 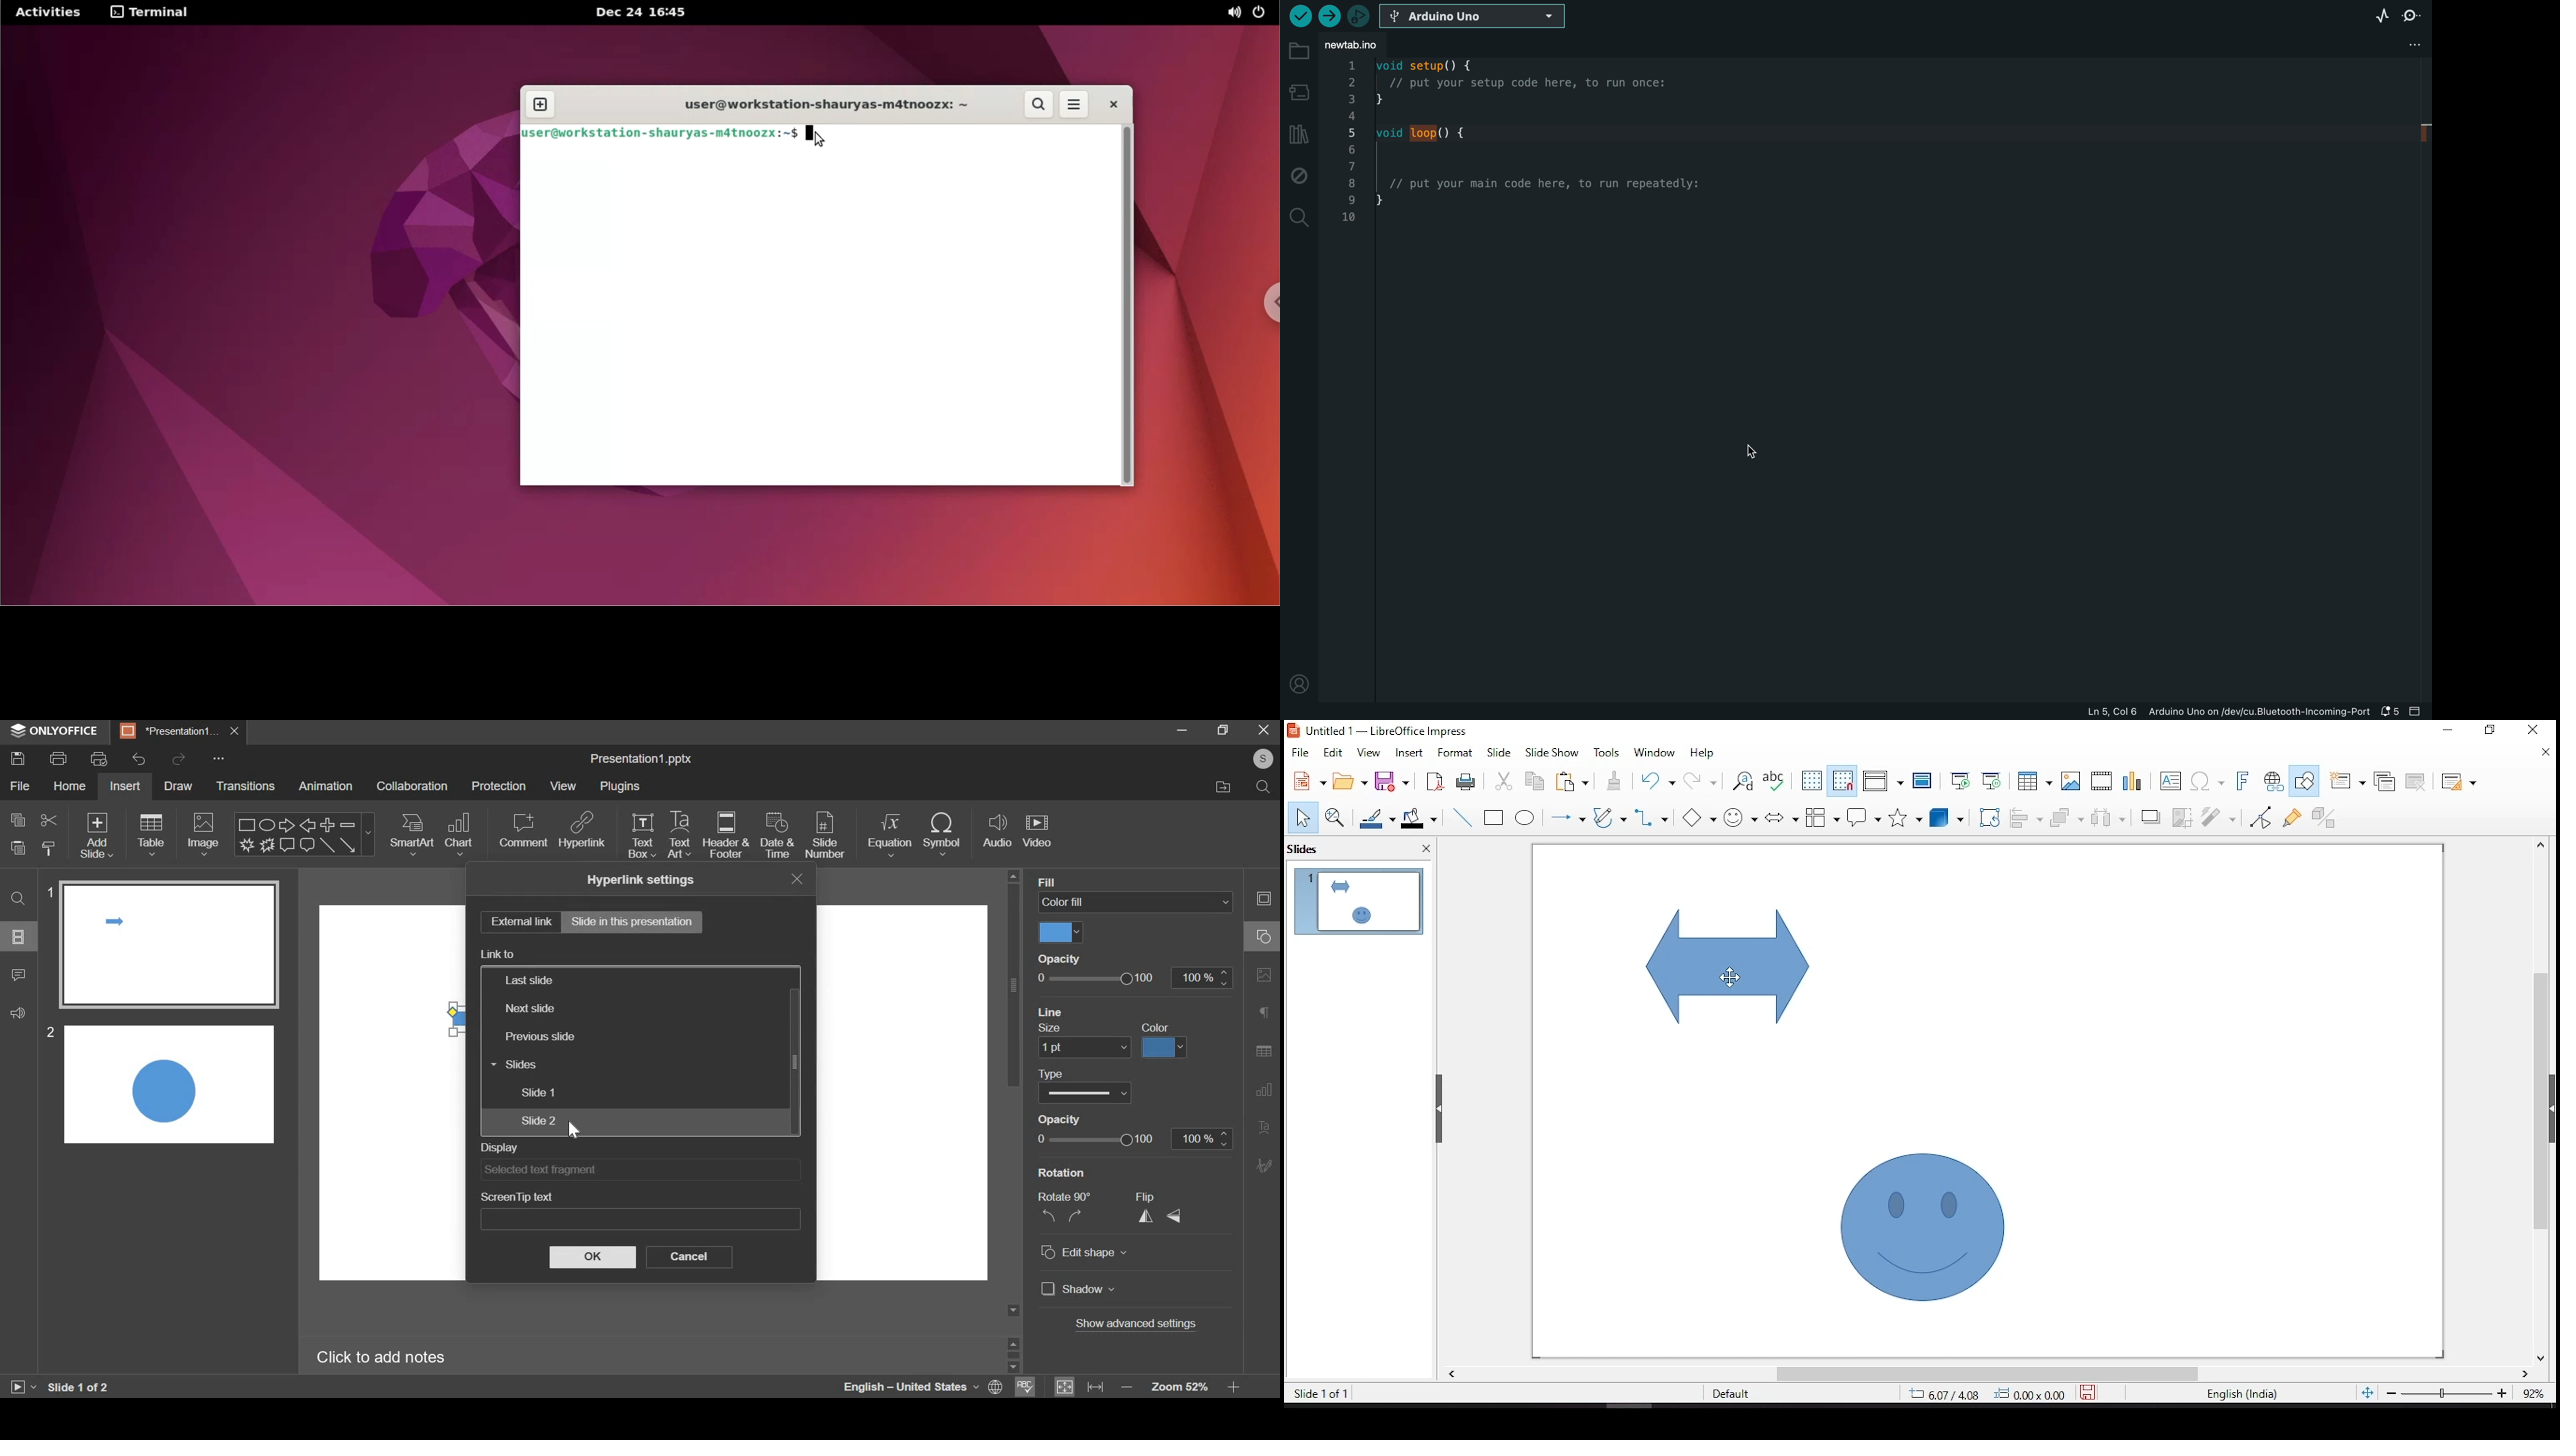 What do you see at coordinates (1047, 1217) in the screenshot?
I see `rotate anti-clockwise` at bounding box center [1047, 1217].